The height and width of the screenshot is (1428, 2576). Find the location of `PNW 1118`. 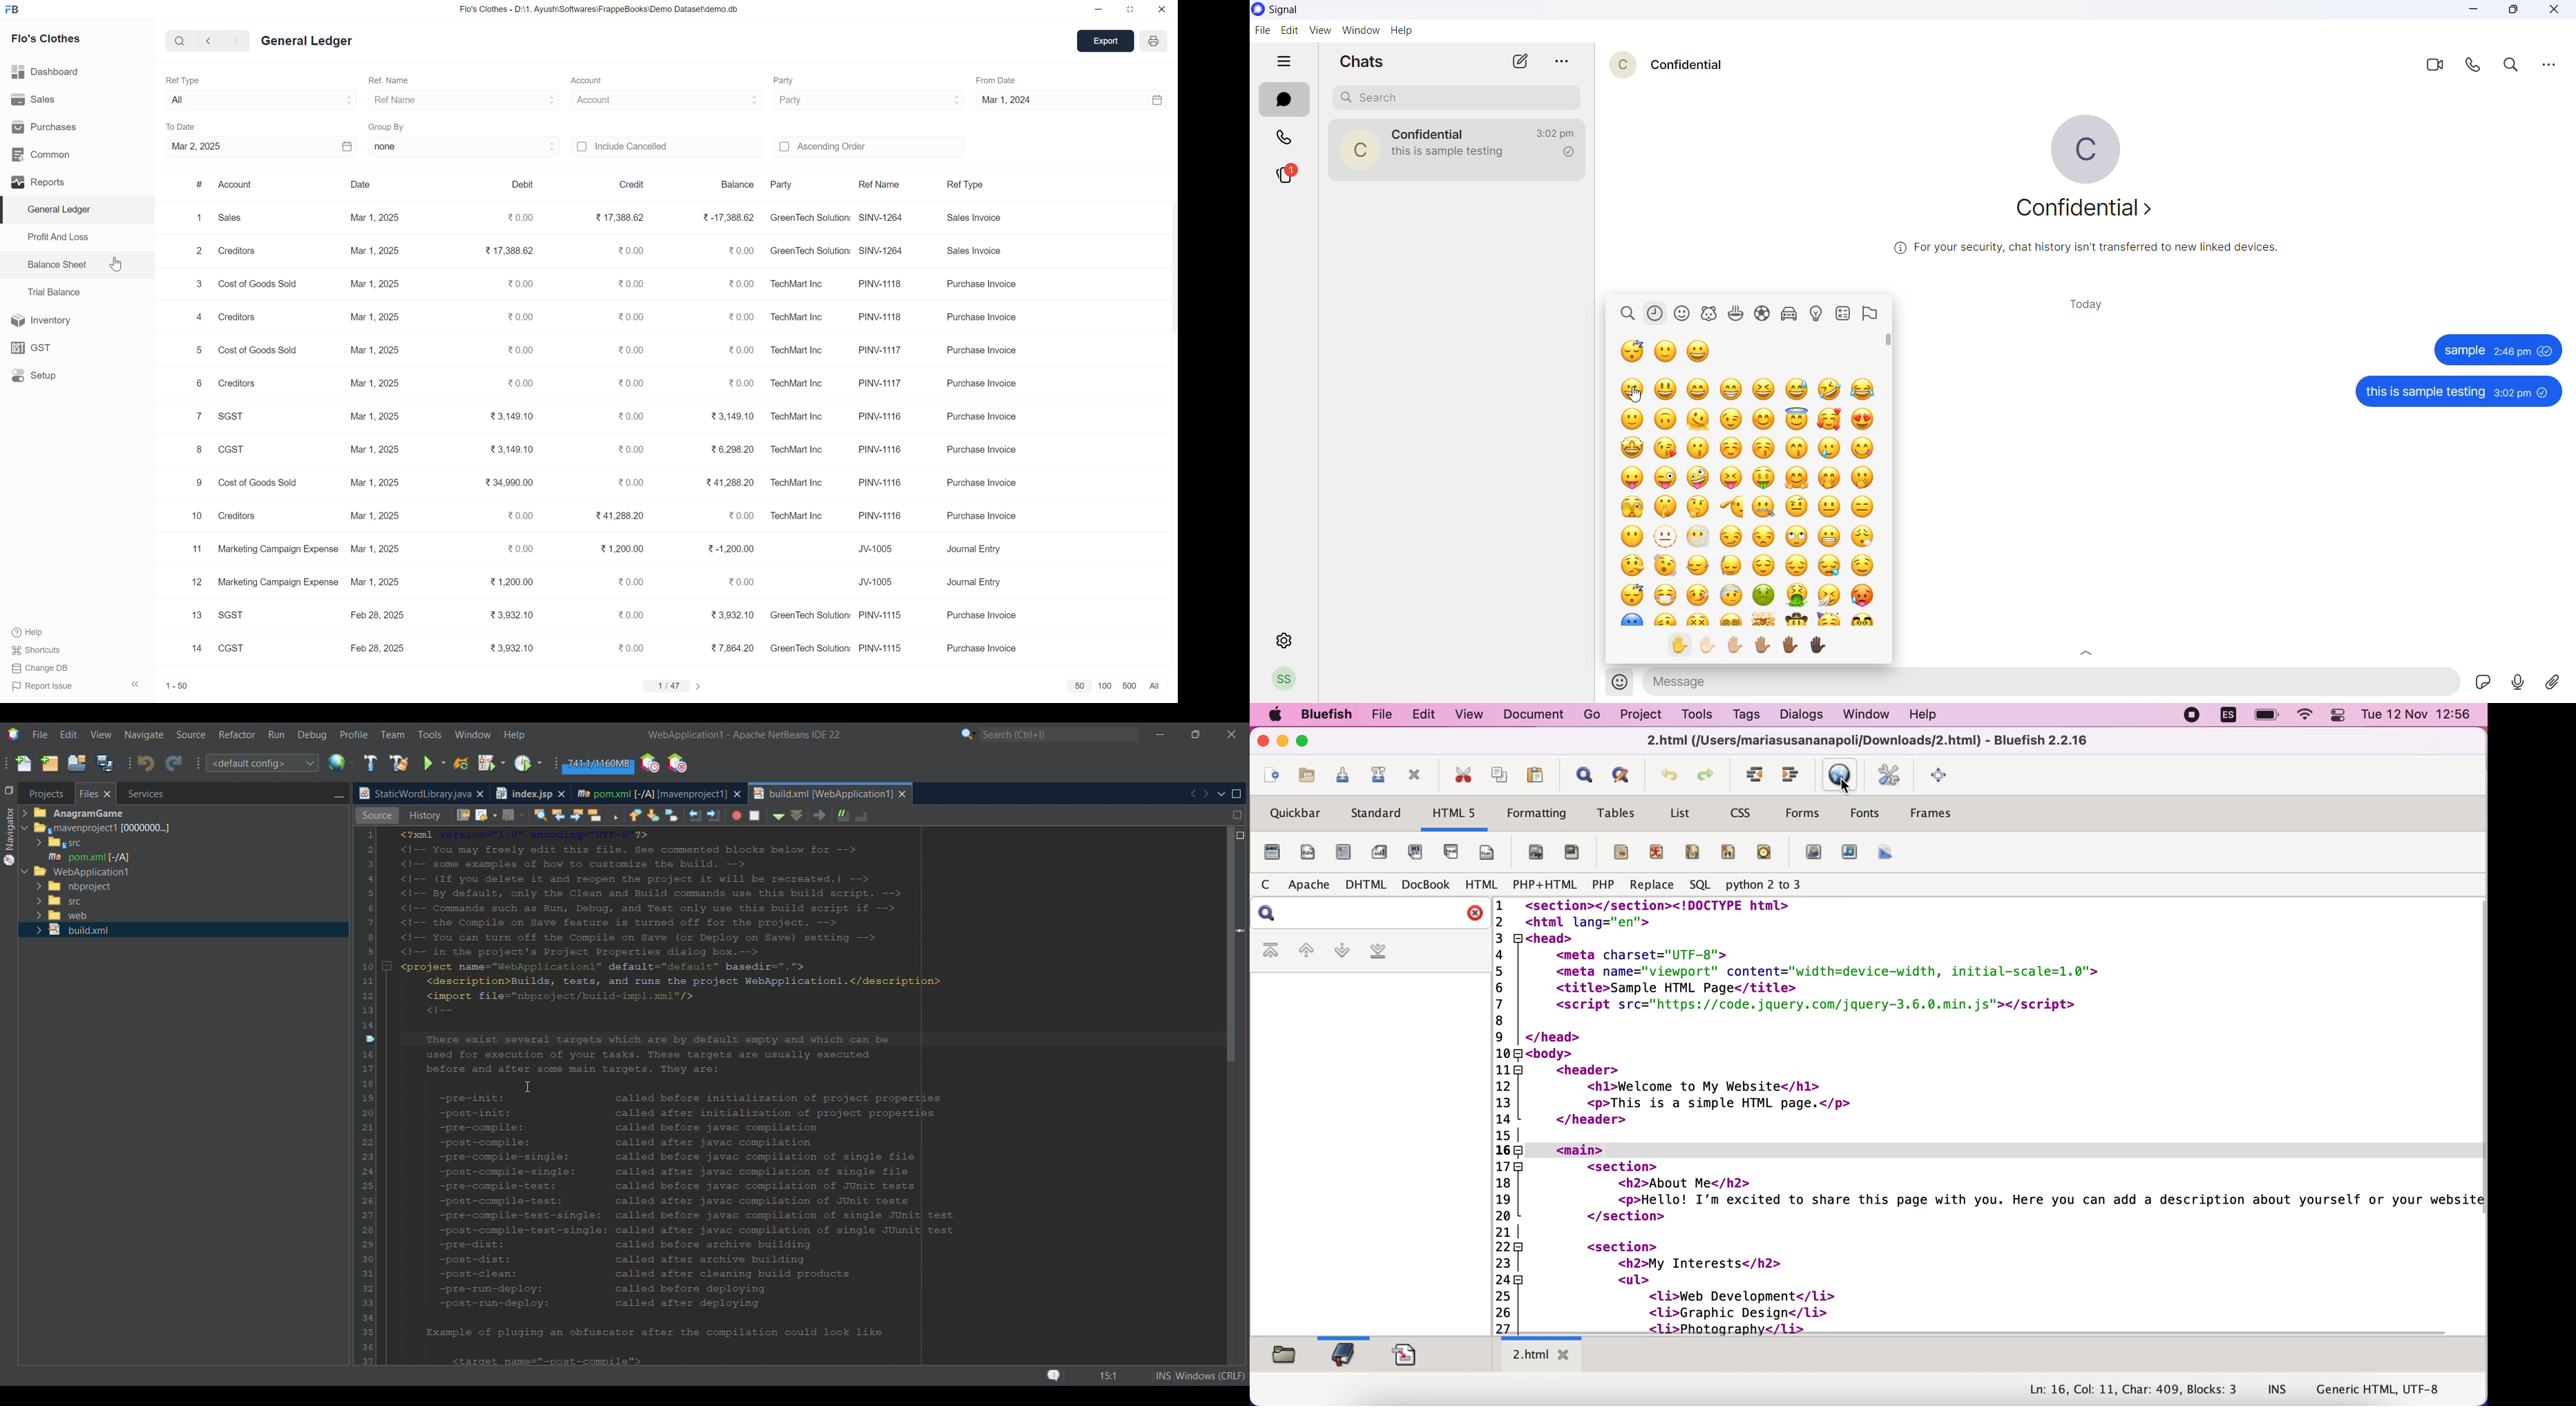

PNW 1118 is located at coordinates (874, 283).